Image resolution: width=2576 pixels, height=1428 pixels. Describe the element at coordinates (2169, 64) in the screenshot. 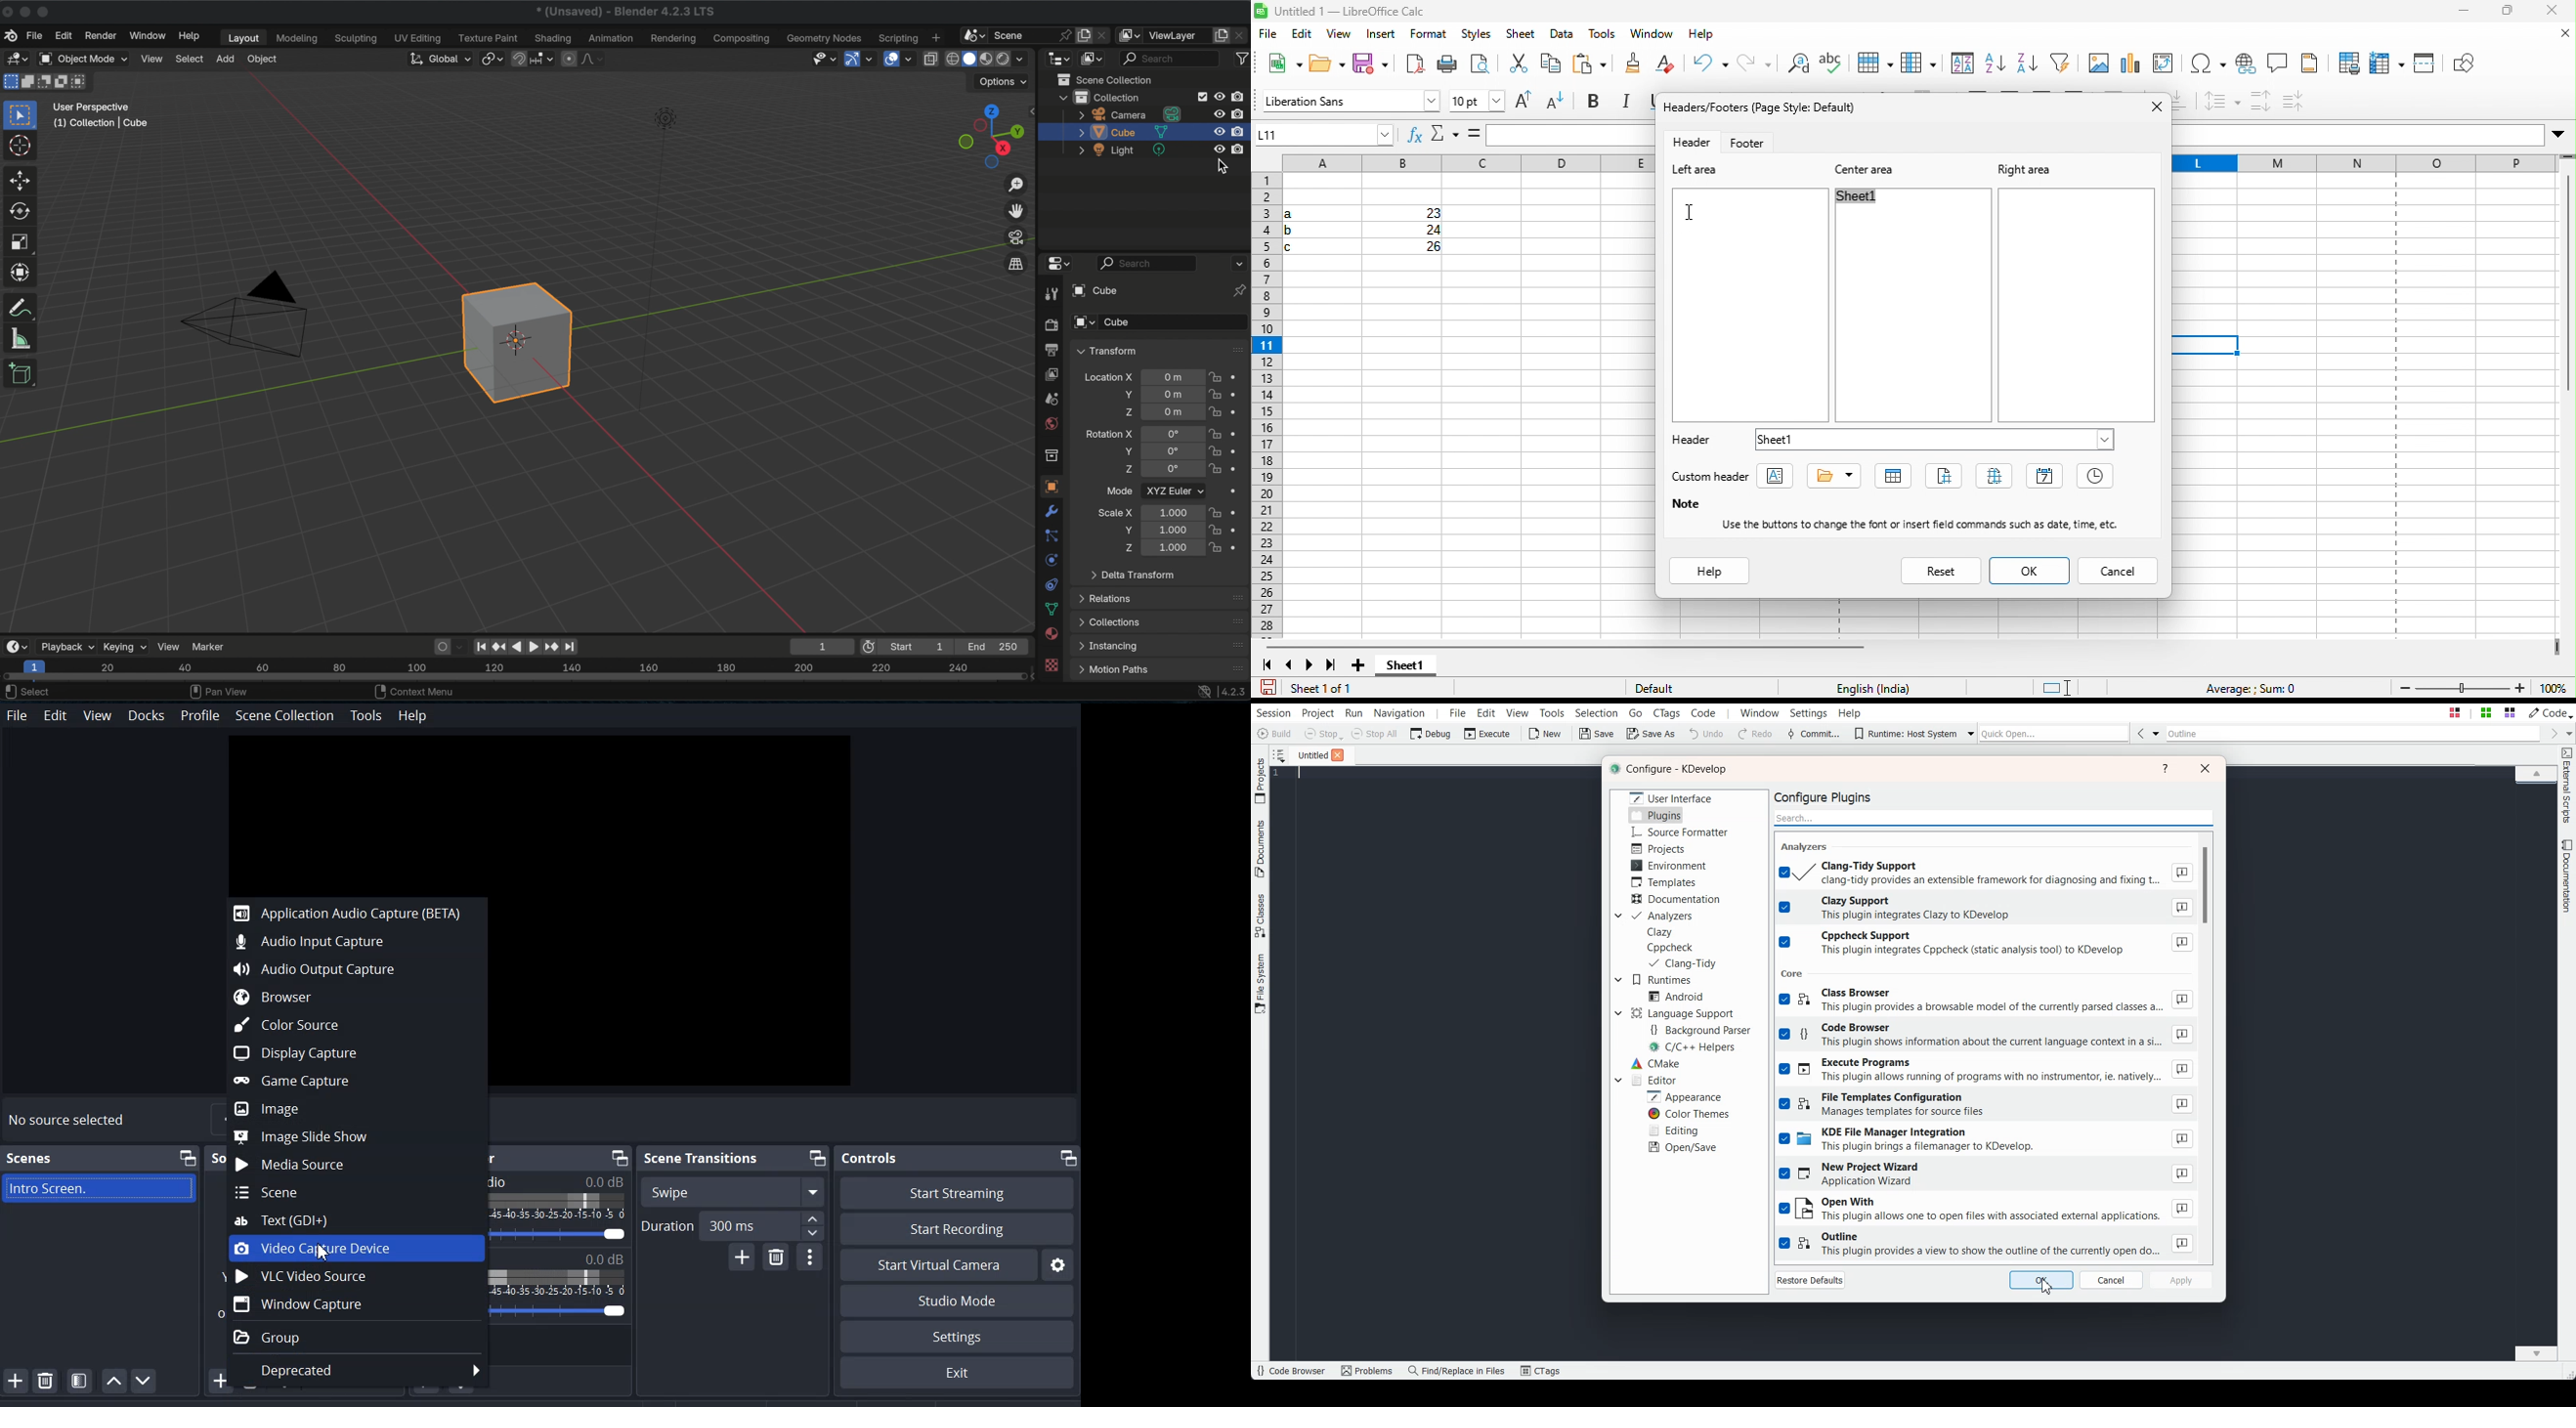

I see `edit pivot table` at that location.